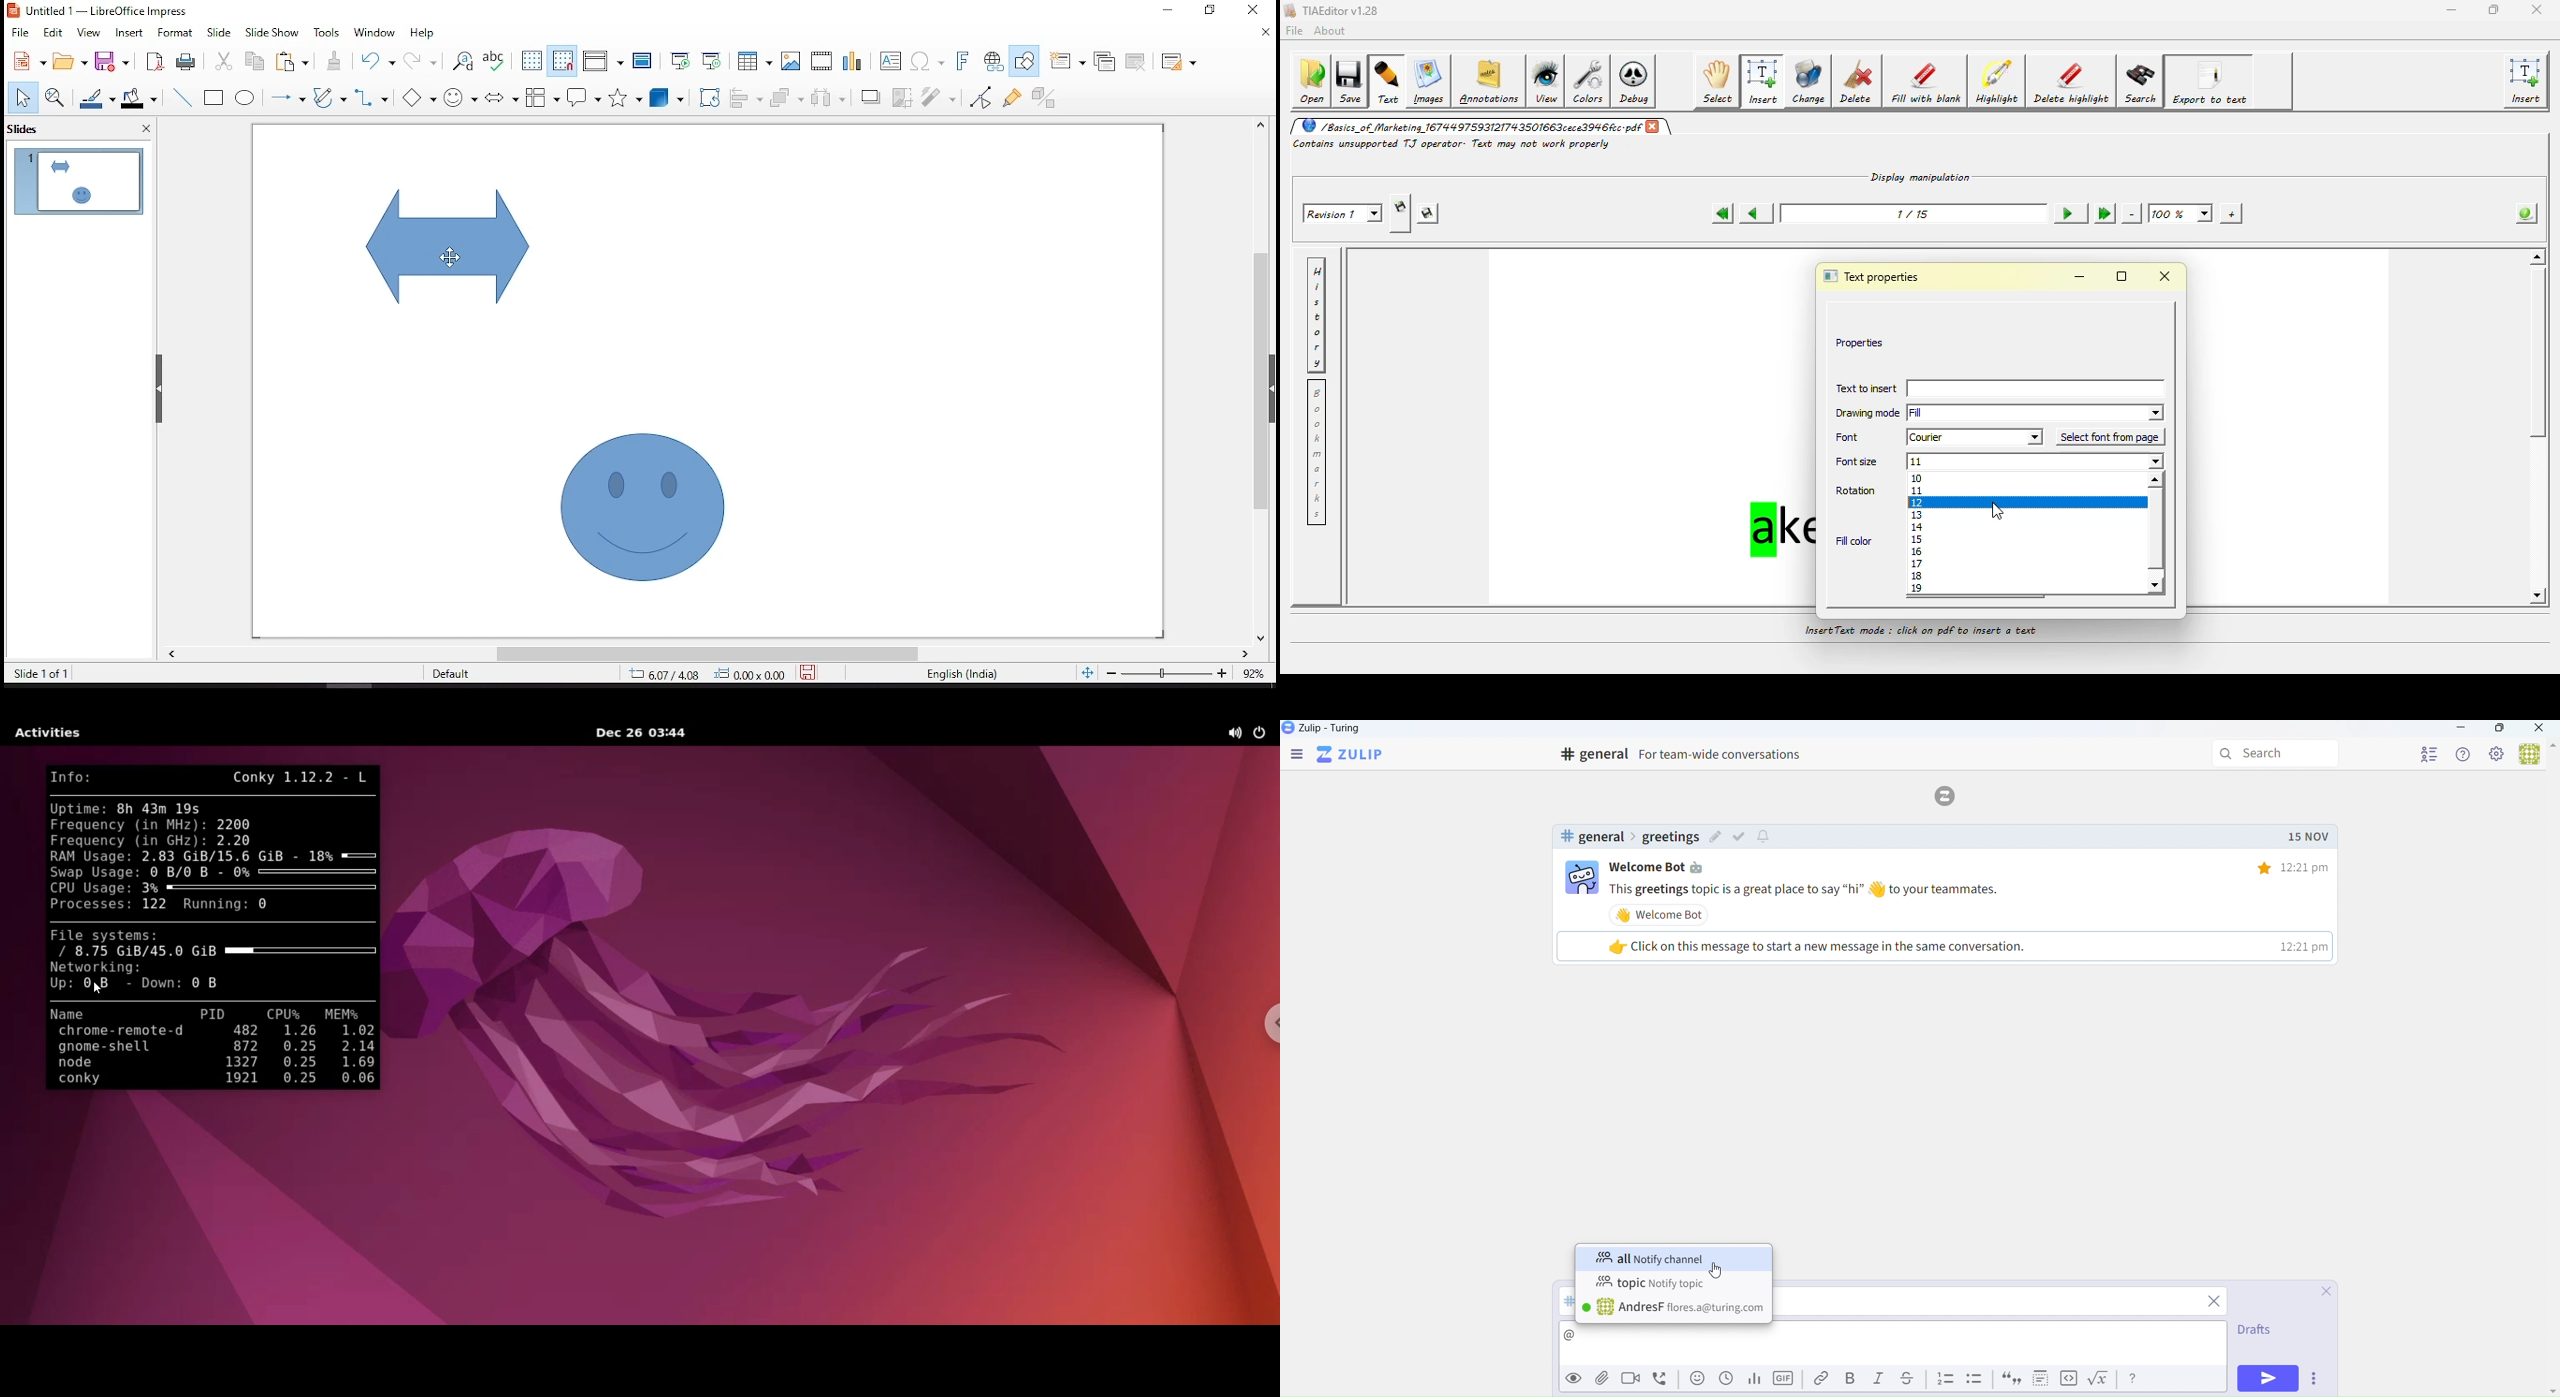 The width and height of the screenshot is (2576, 1400). I want to click on click on this to start a new message, so click(1942, 946).